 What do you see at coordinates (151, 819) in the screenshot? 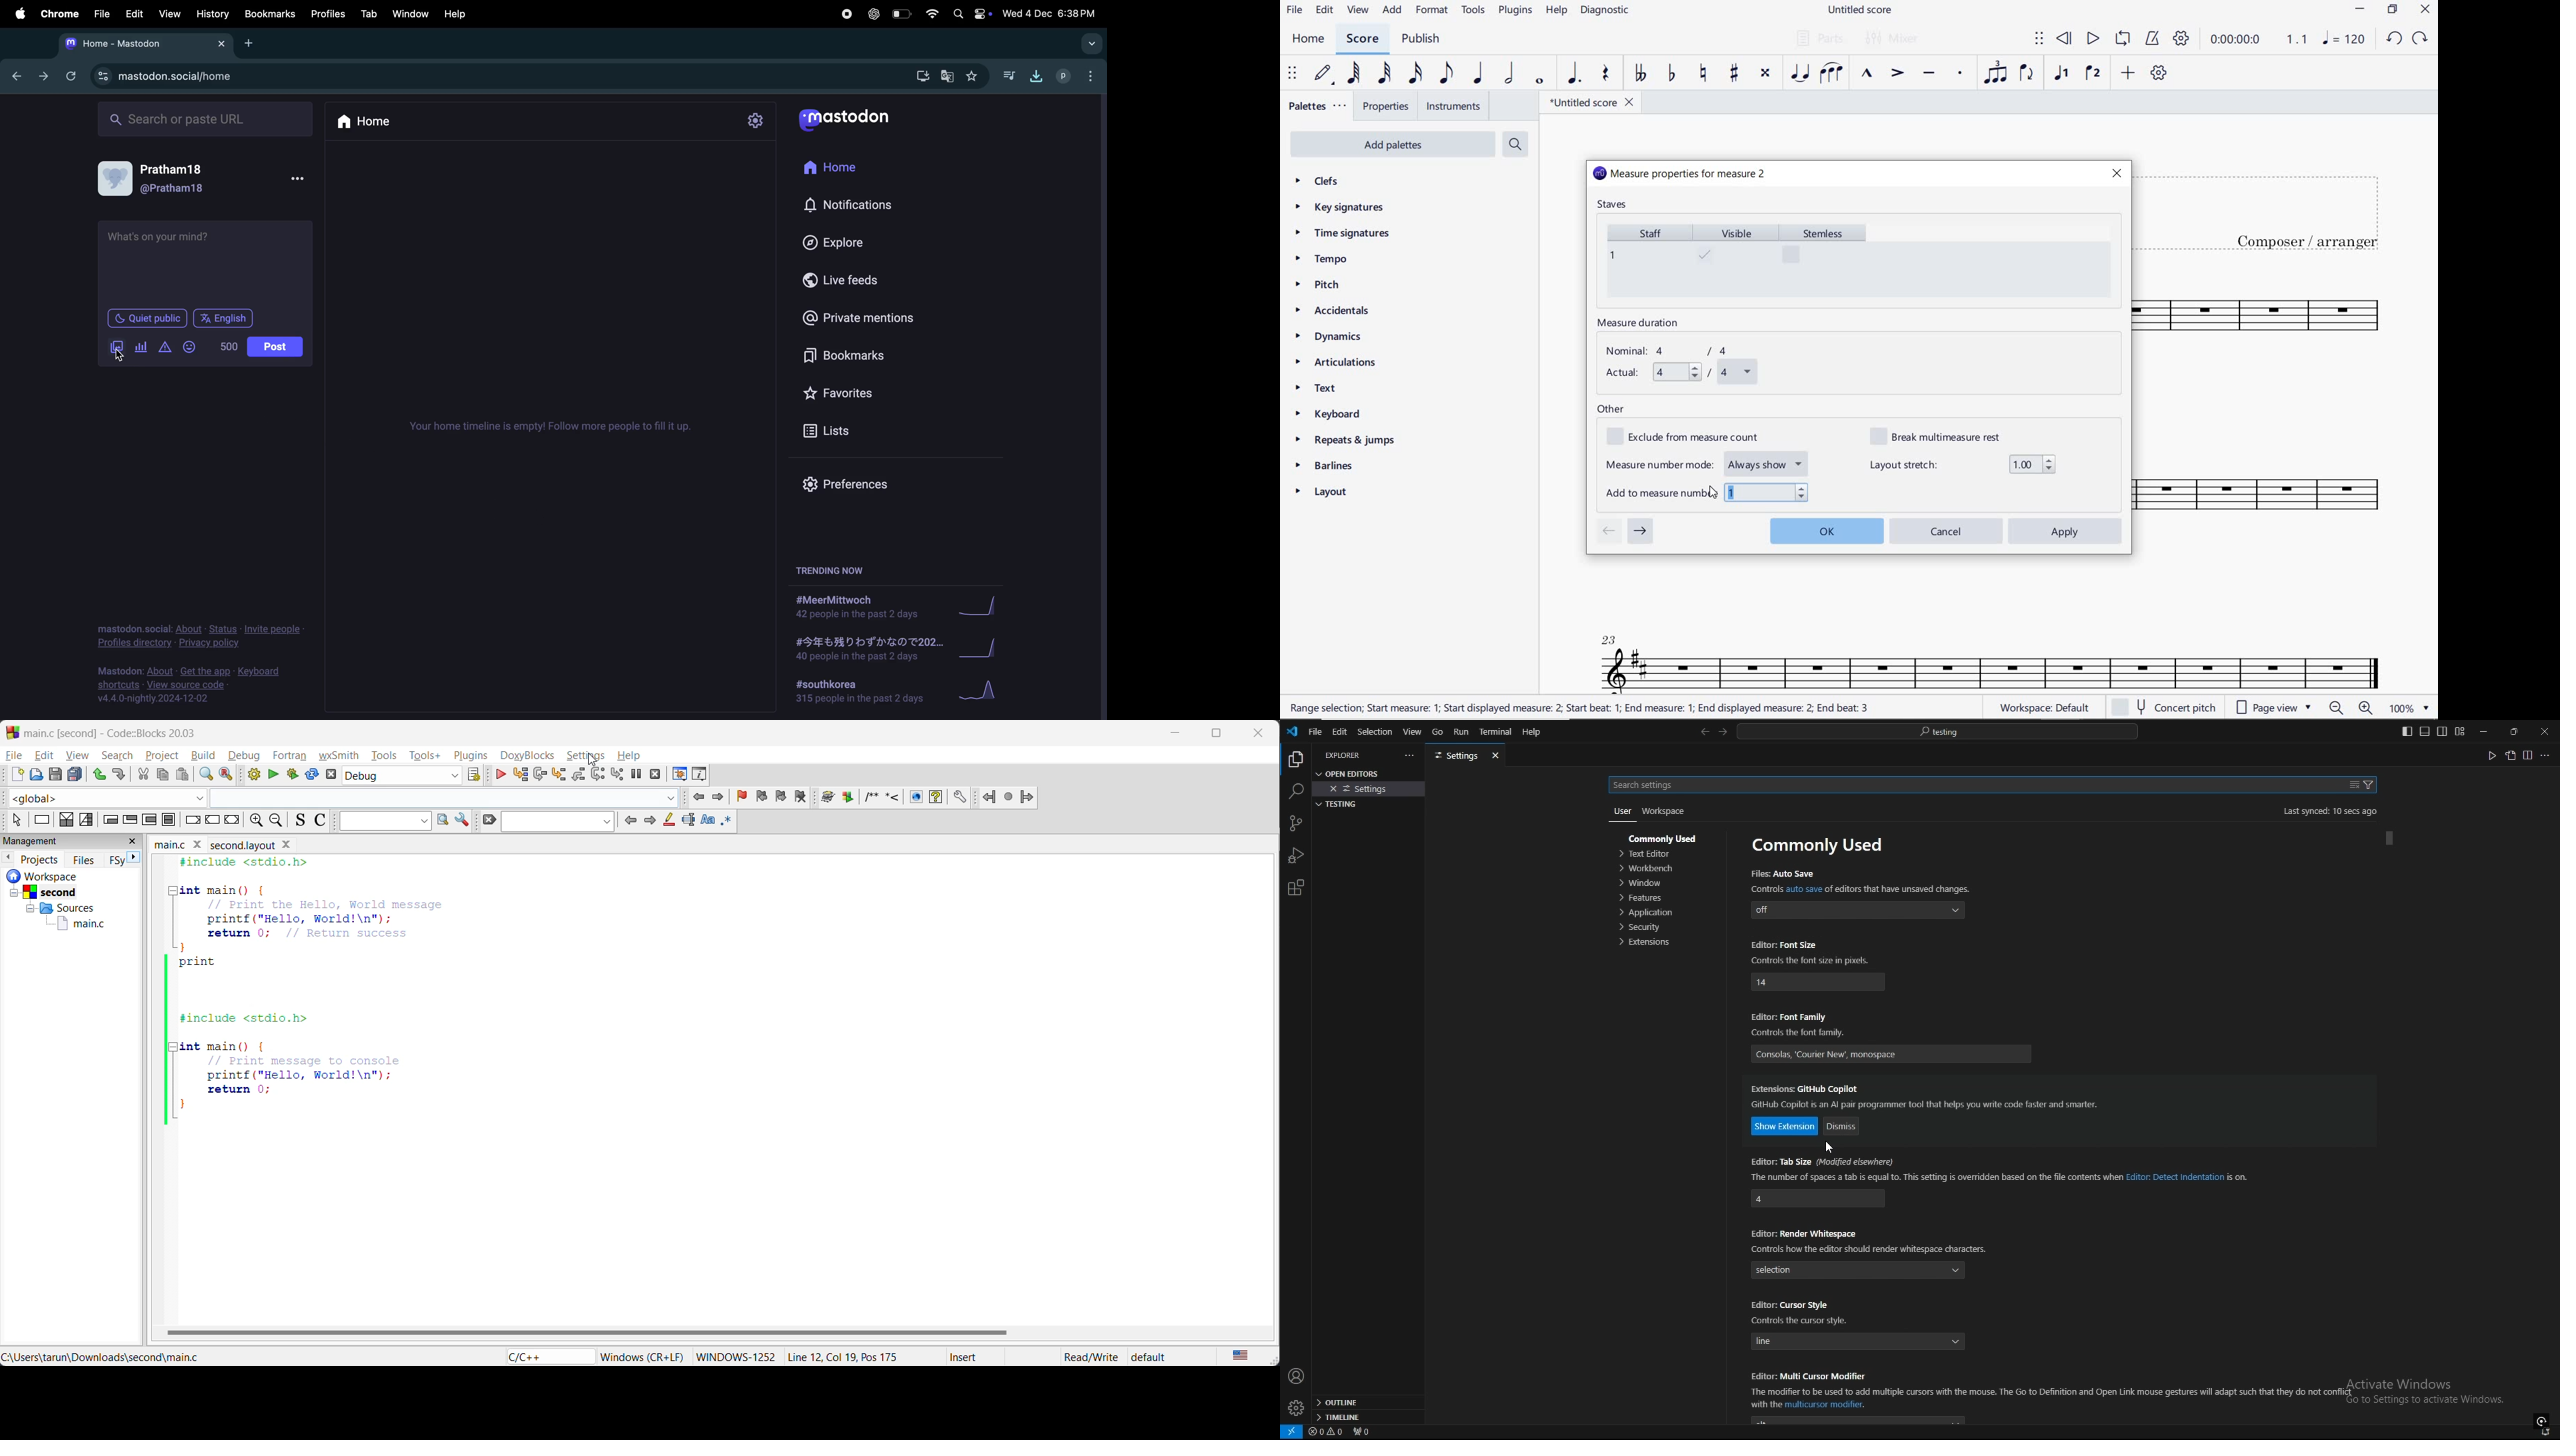
I see `counting loop` at bounding box center [151, 819].